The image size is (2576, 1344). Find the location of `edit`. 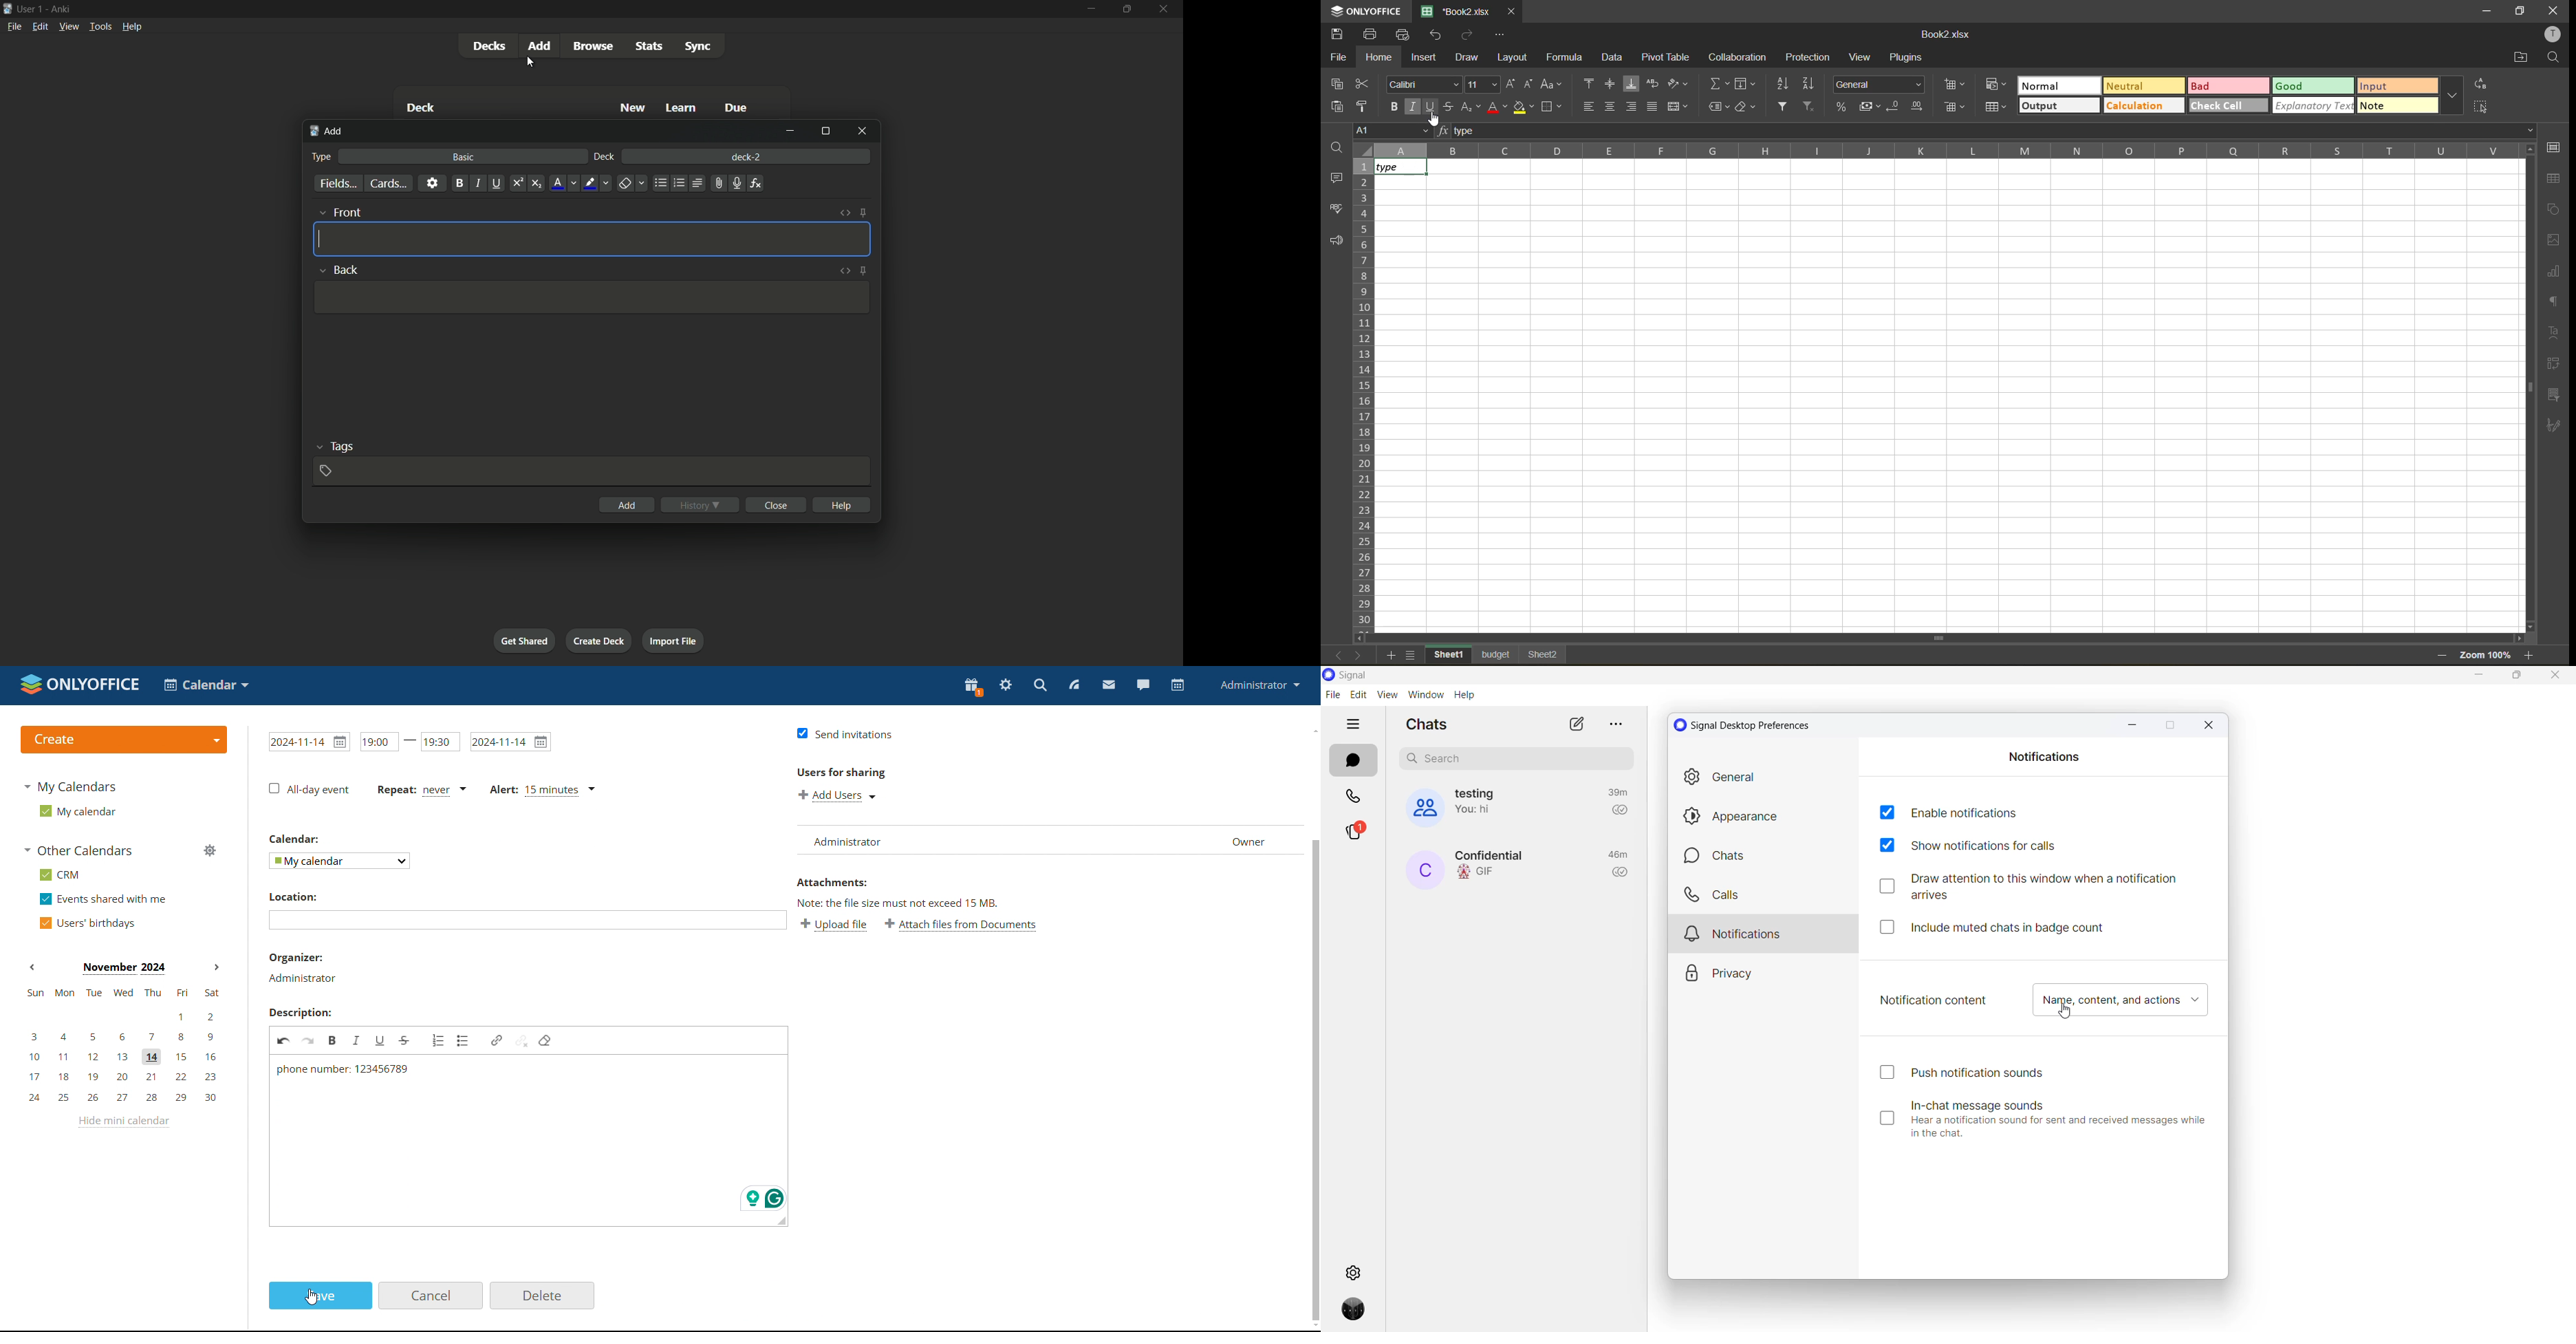

edit is located at coordinates (1357, 695).